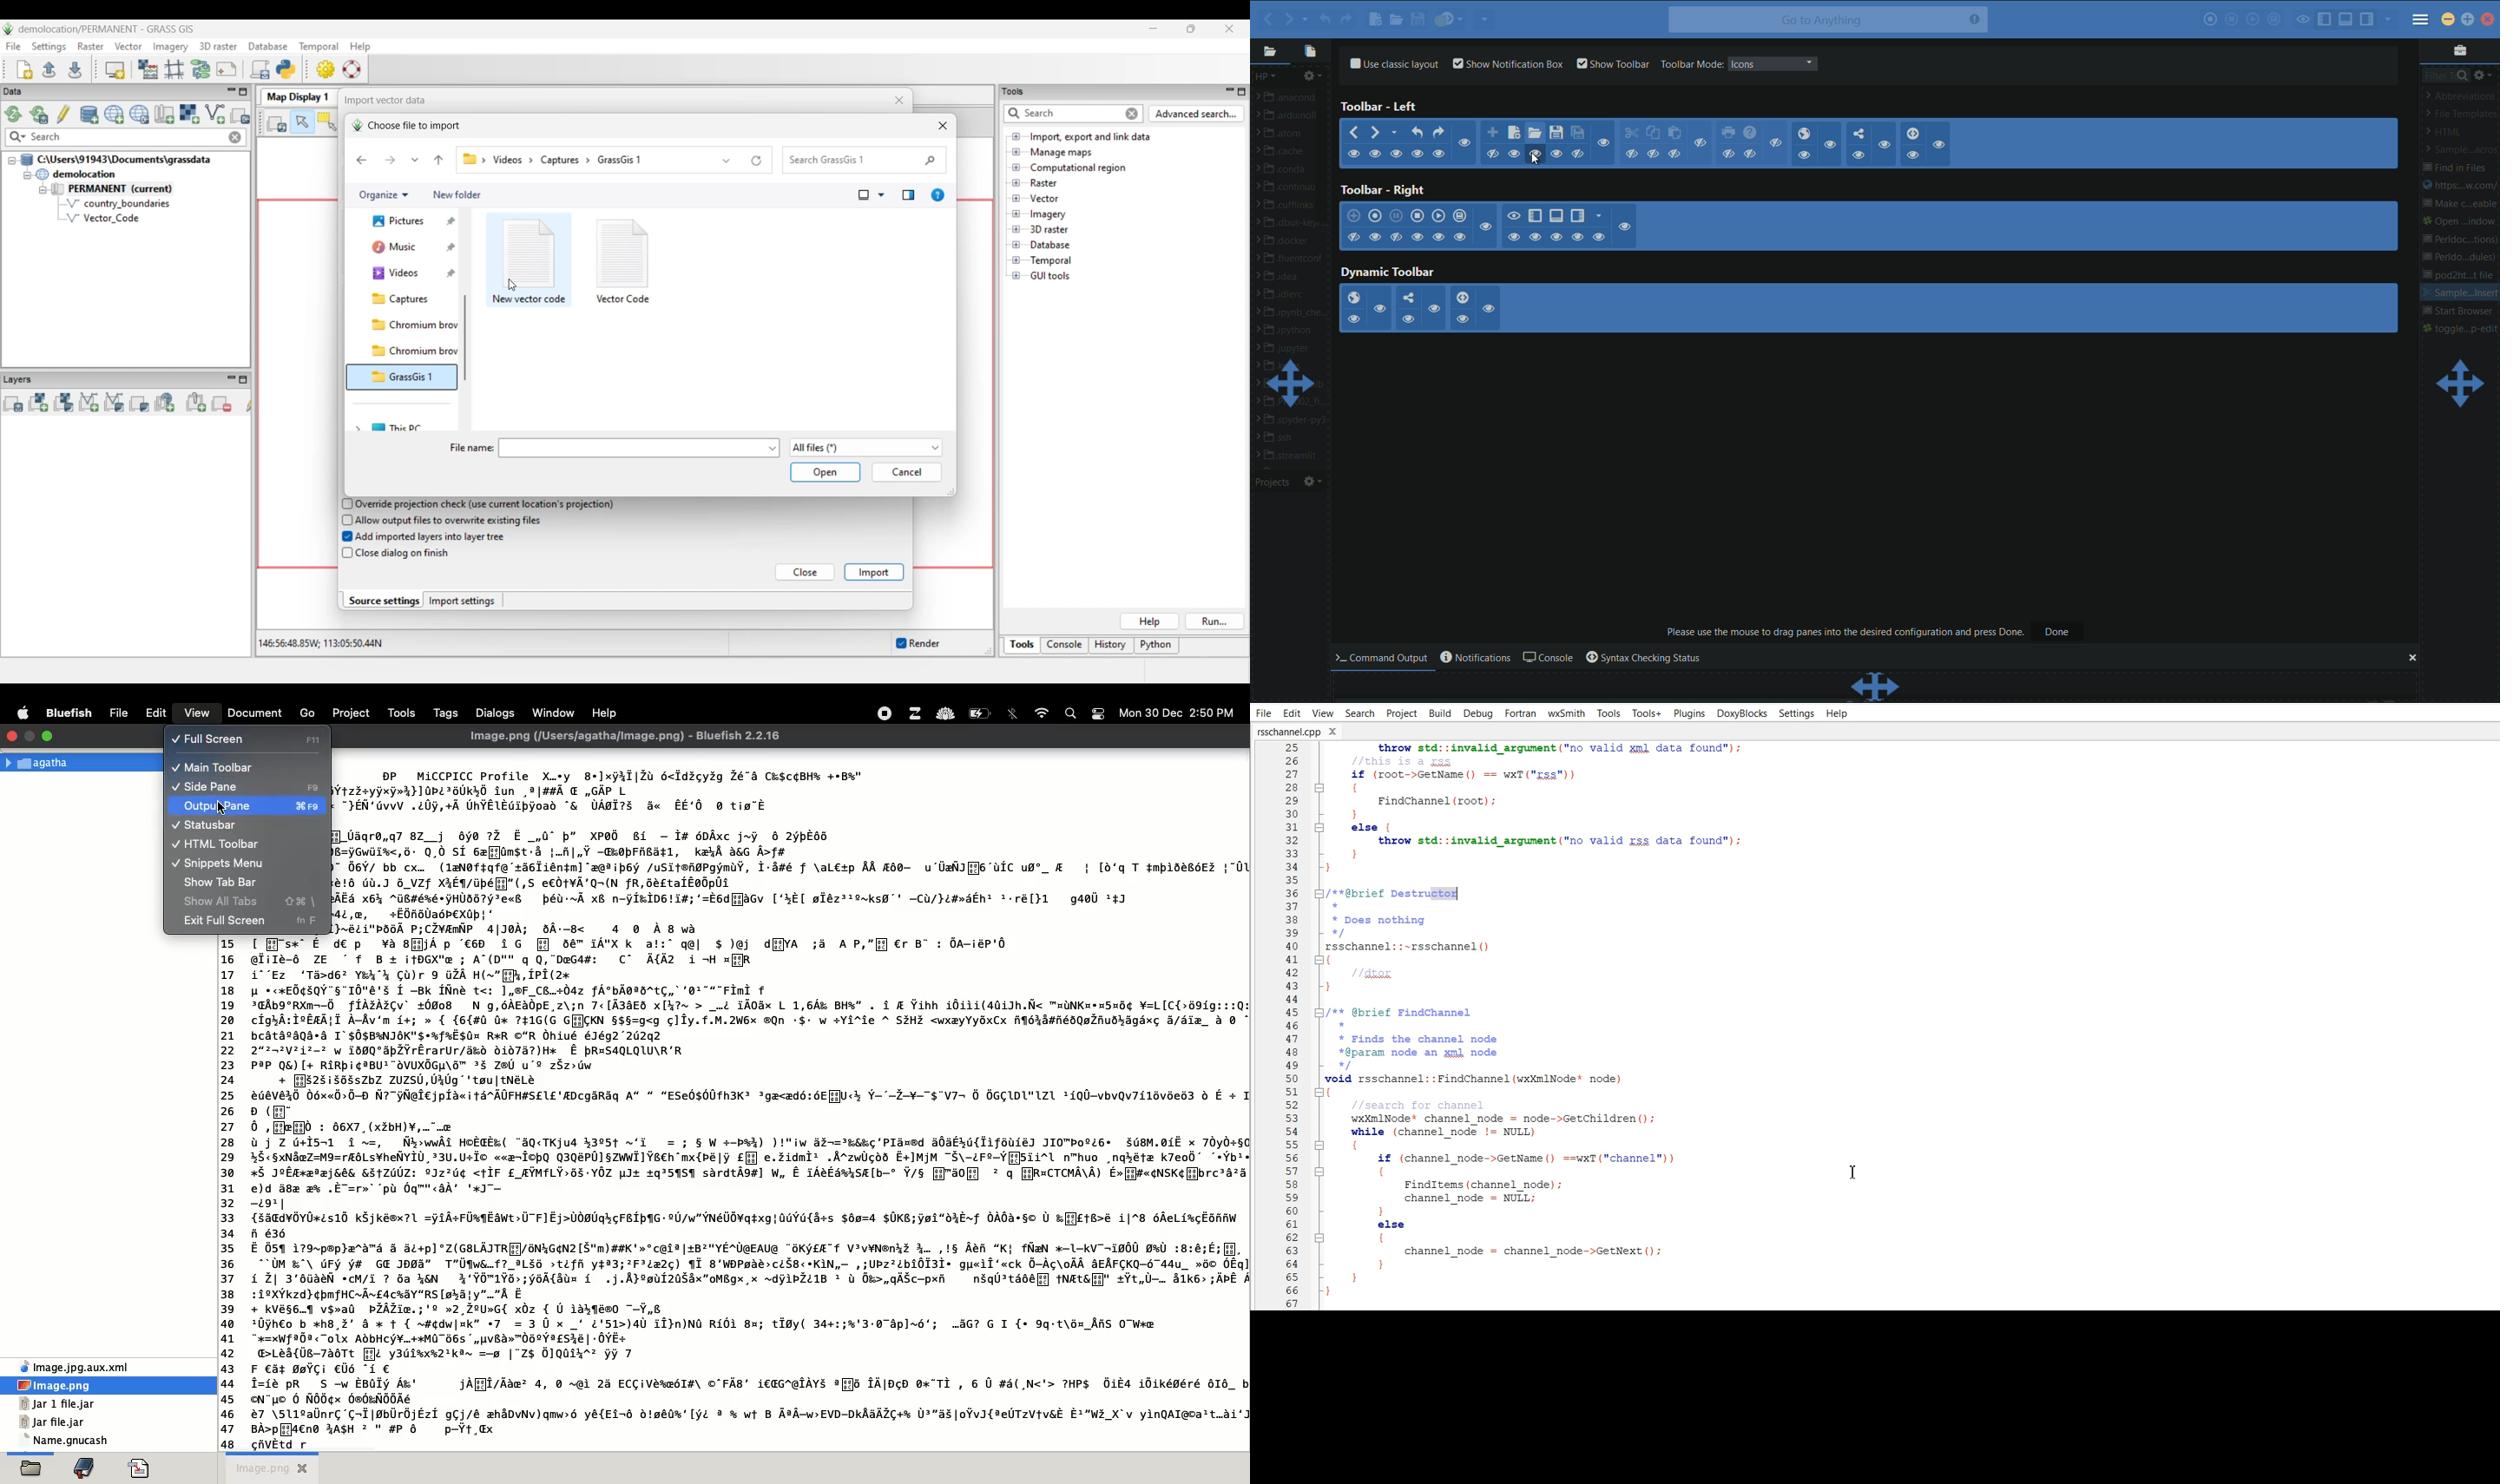 The height and width of the screenshot is (1484, 2520). Describe the element at coordinates (1751, 154) in the screenshot. I see `show/hide` at that location.